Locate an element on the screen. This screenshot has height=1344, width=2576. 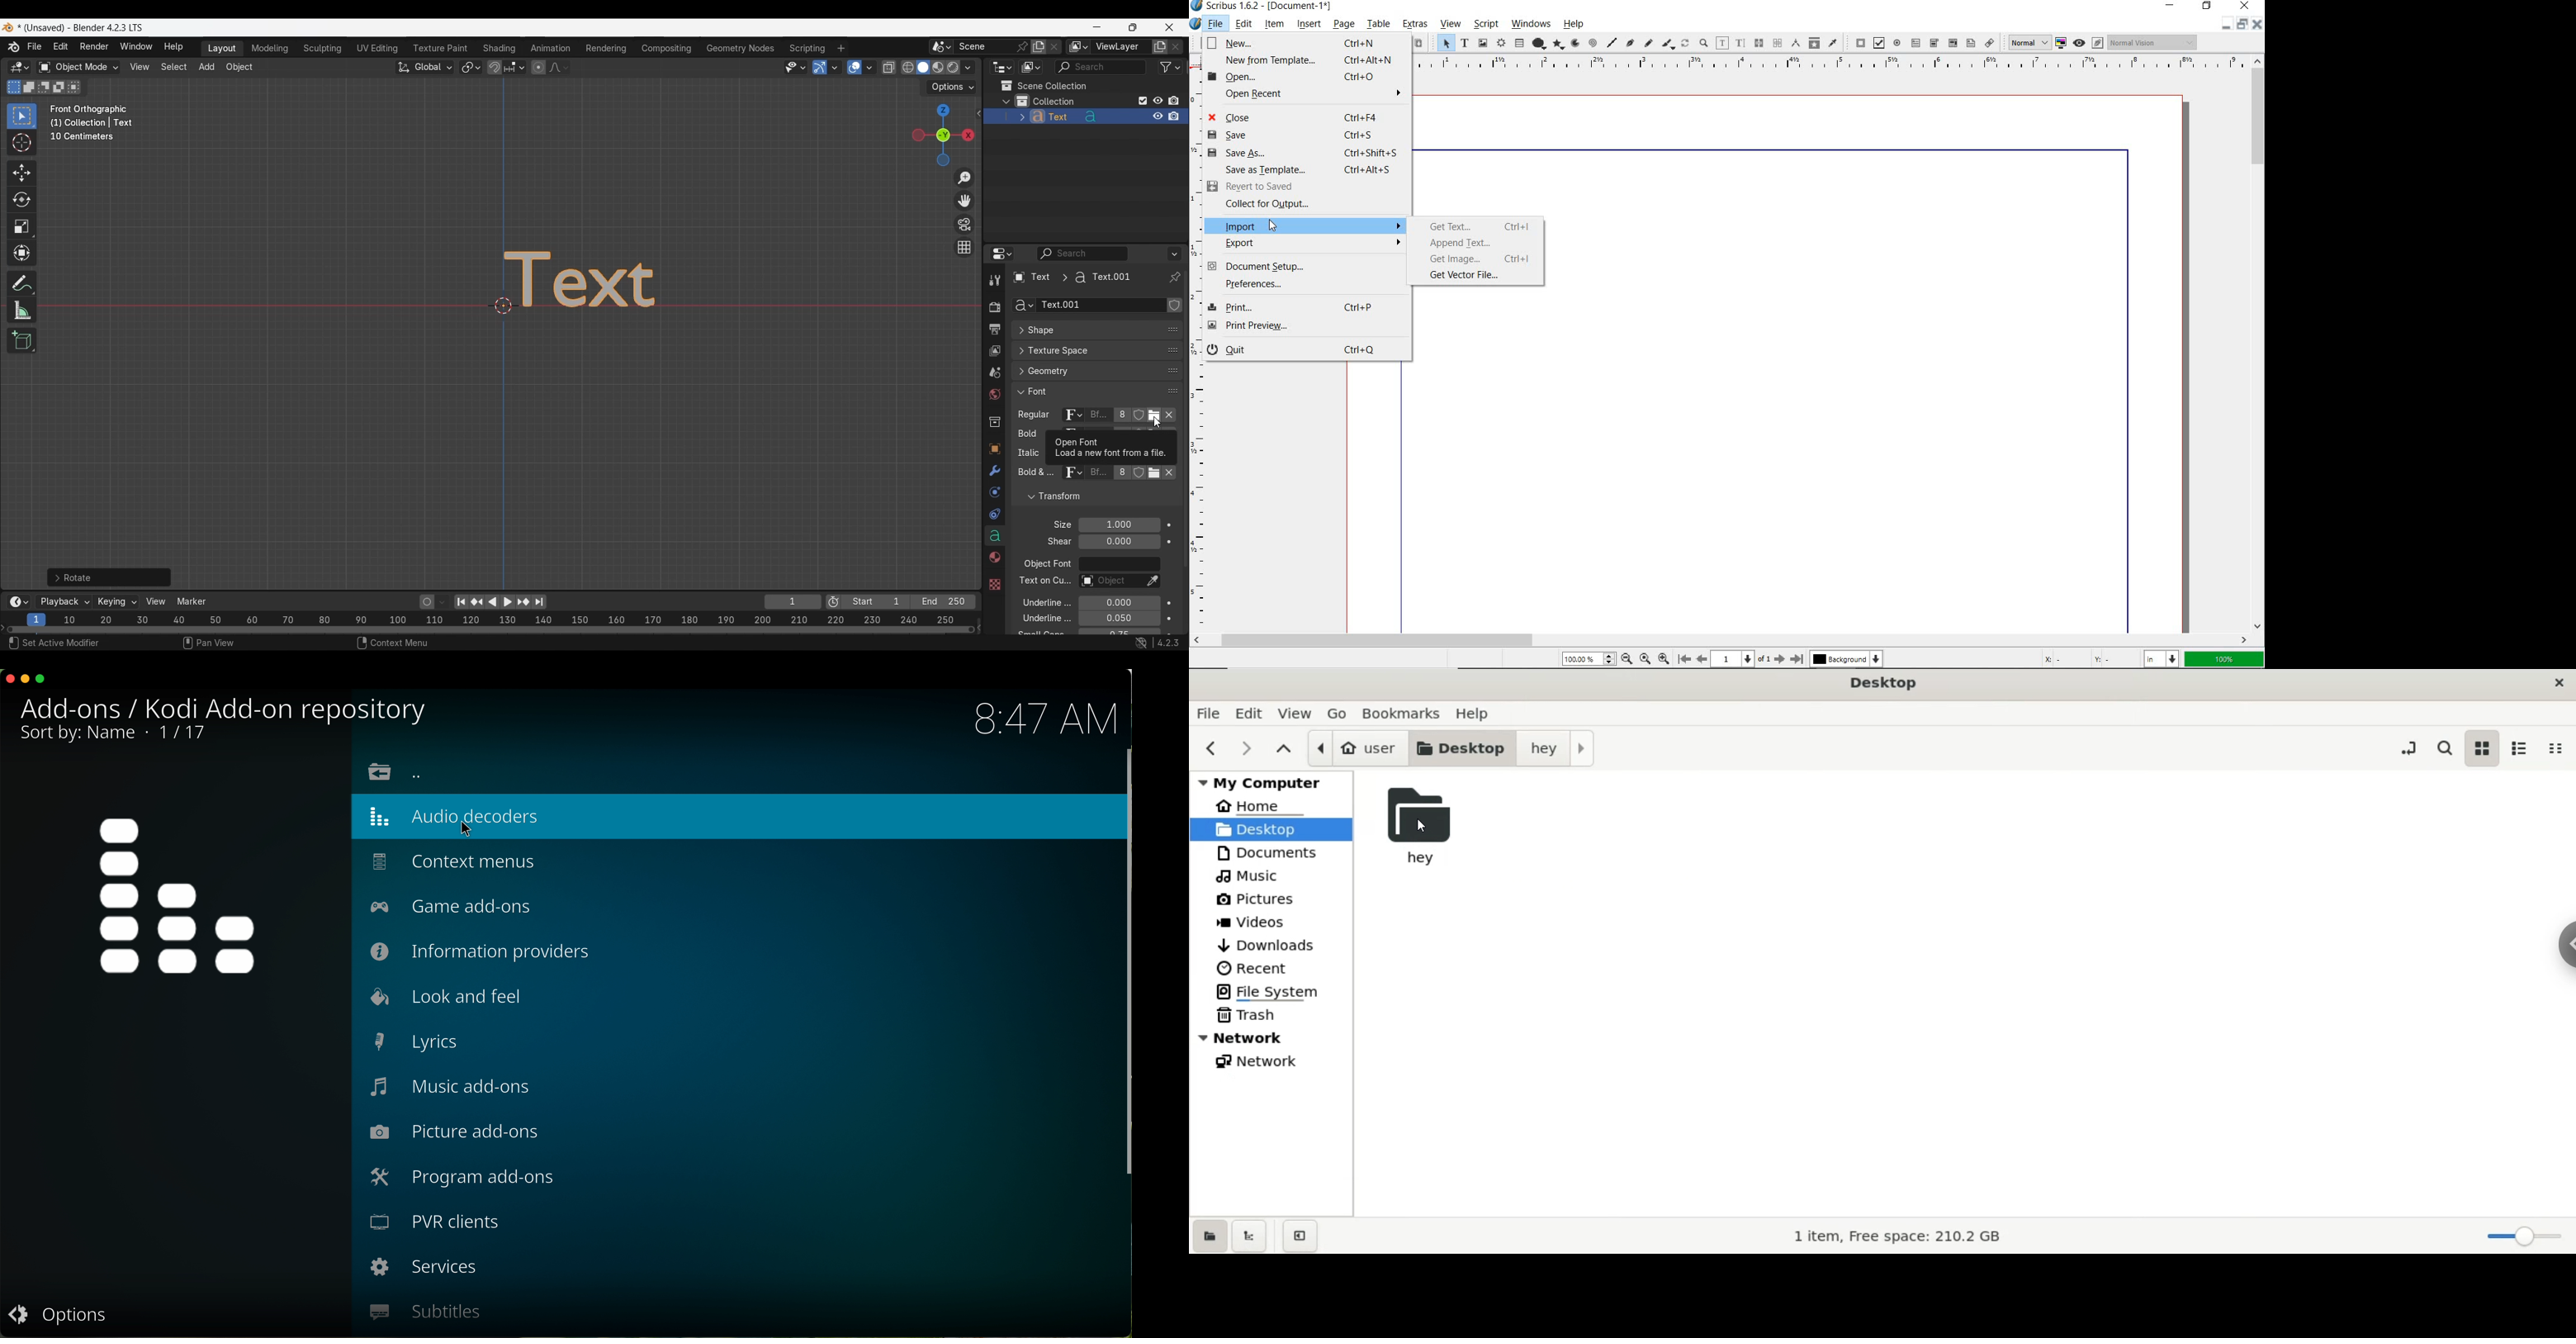
pdf combo box is located at coordinates (1934, 43).